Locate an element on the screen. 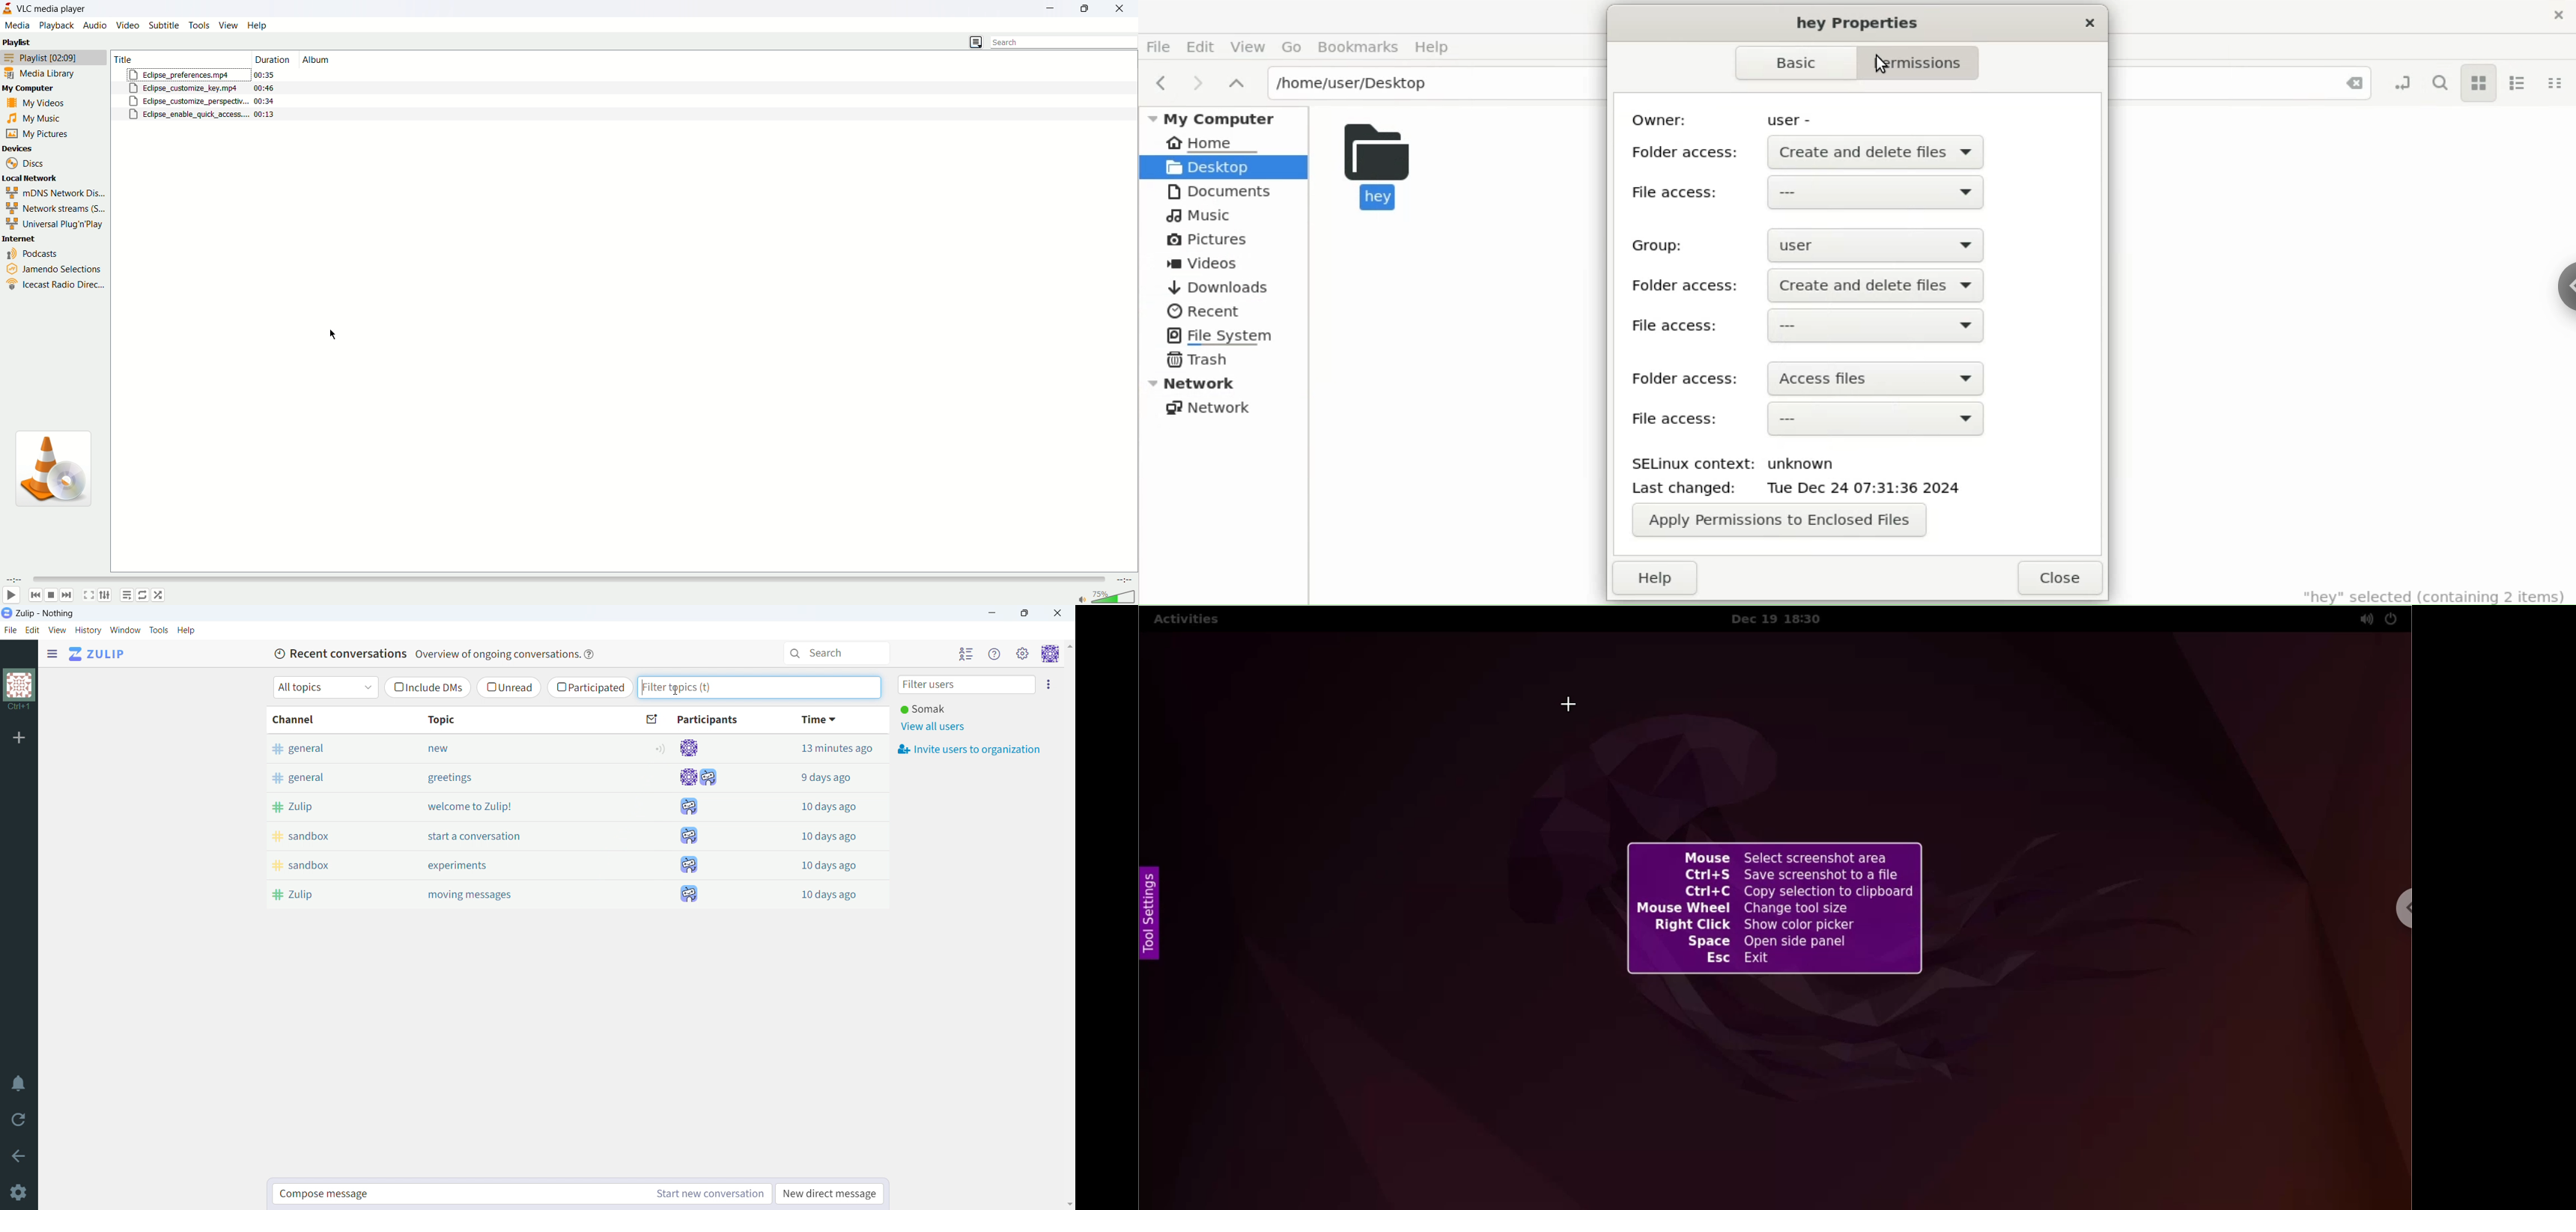 This screenshot has height=1232, width=2576. 13 minutes ago is located at coordinates (817, 748).